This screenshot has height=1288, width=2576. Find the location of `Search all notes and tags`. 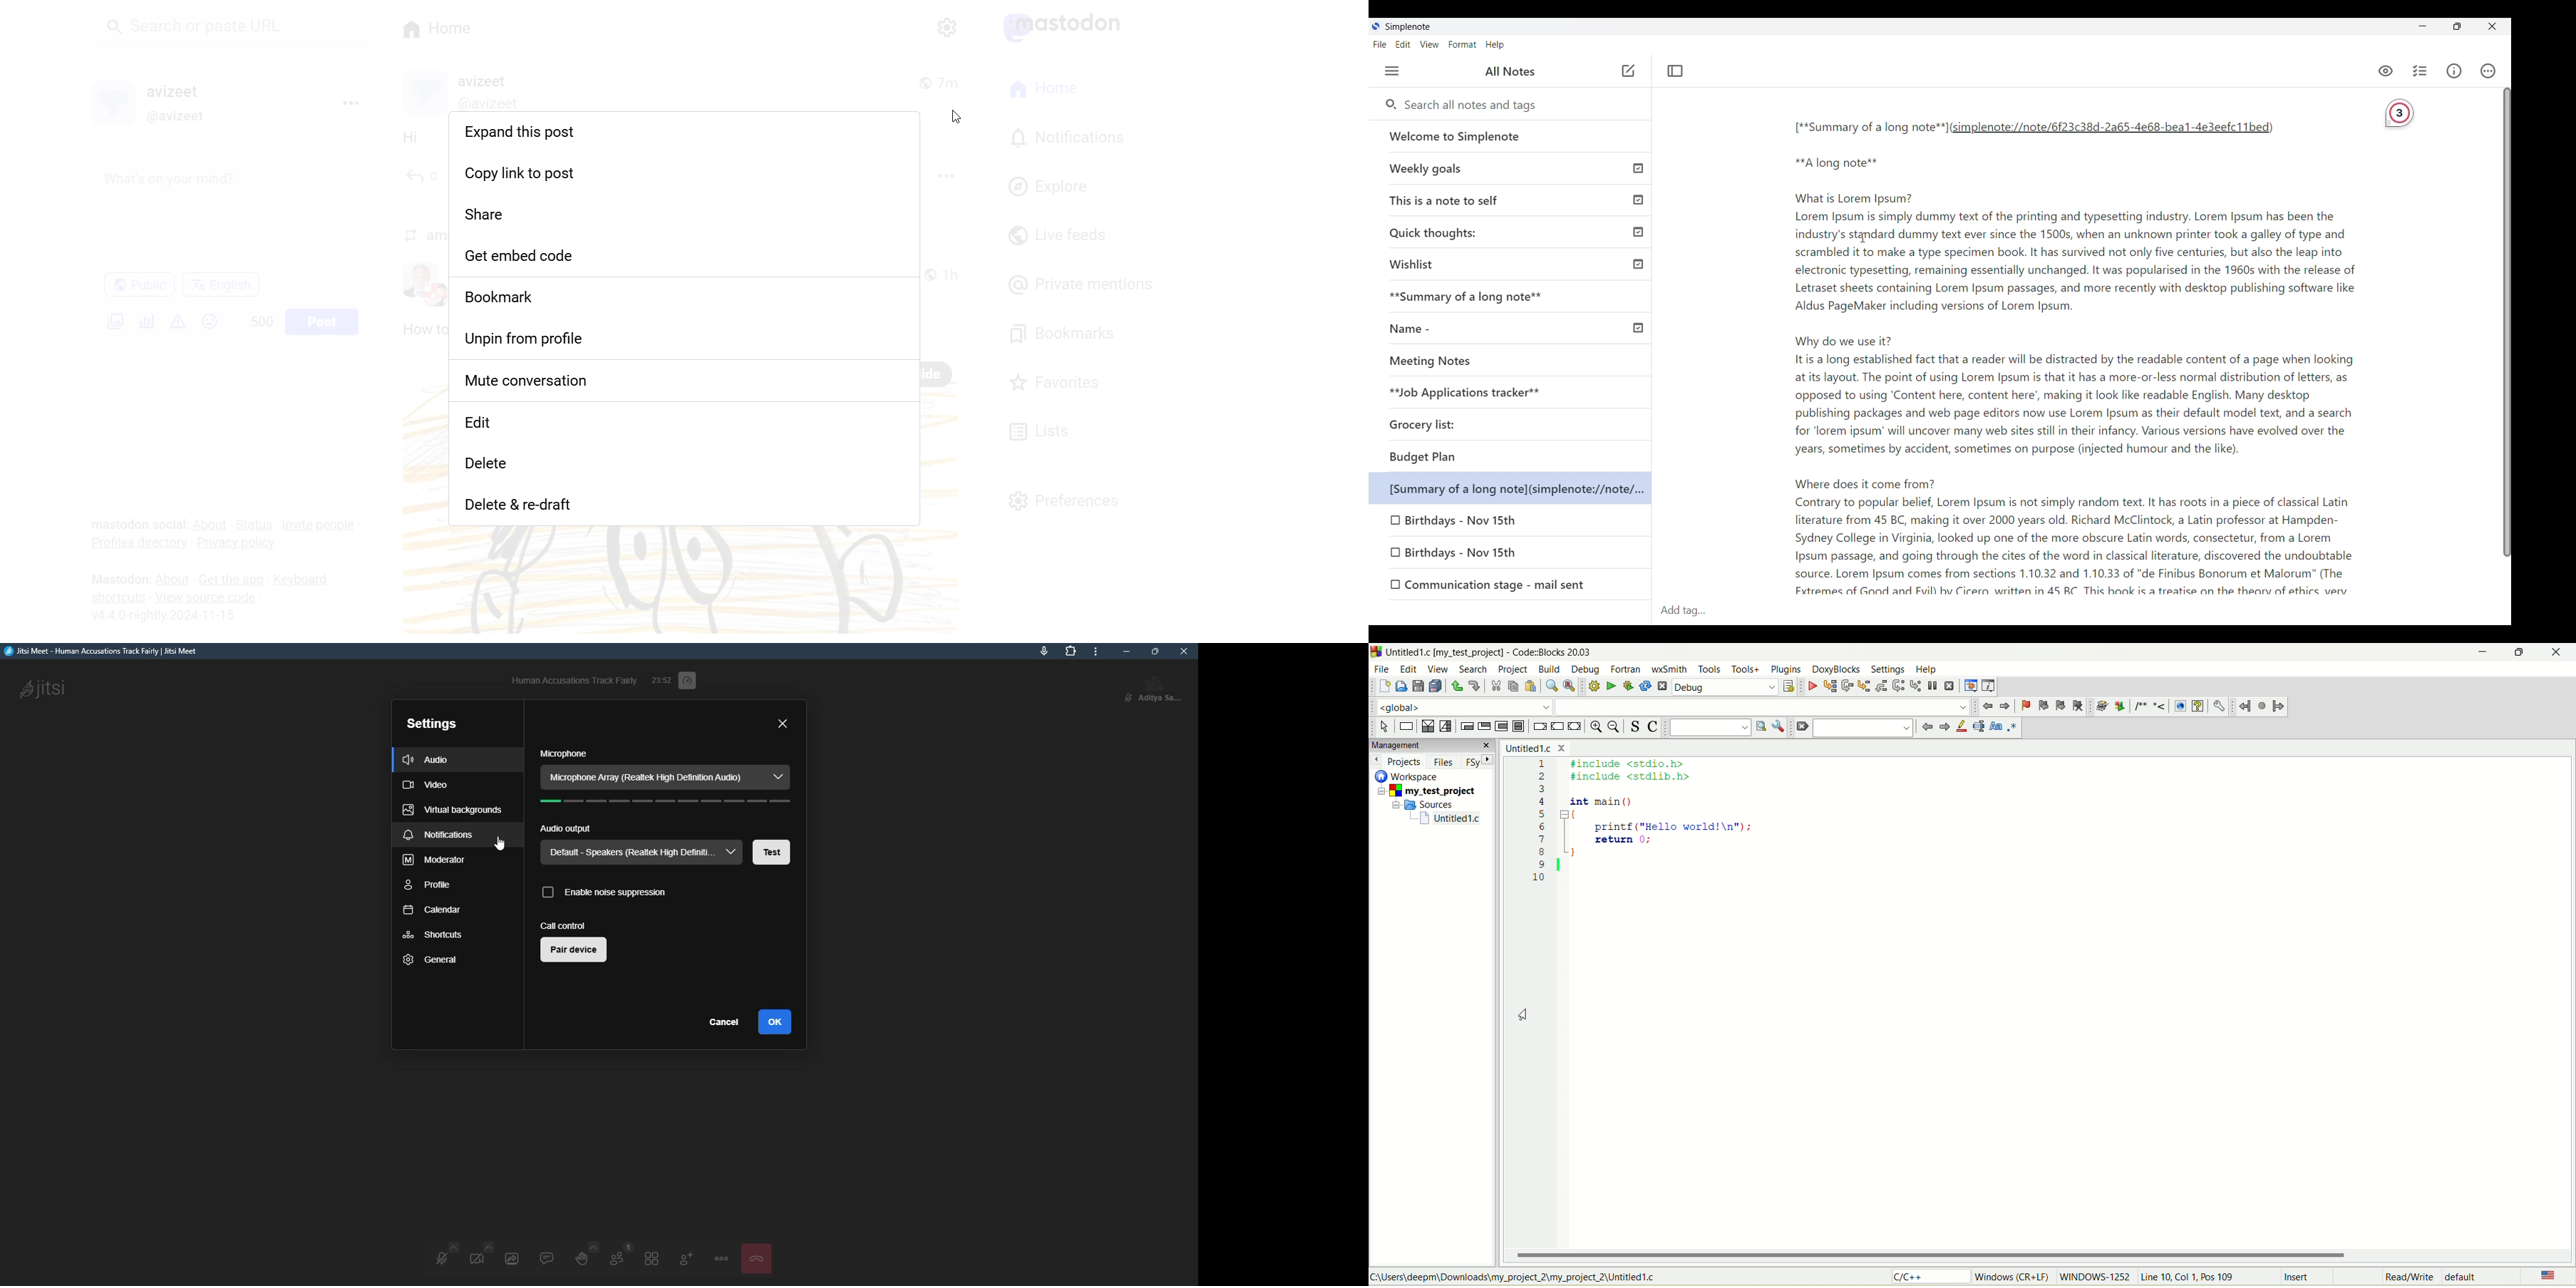

Search all notes and tags is located at coordinates (1476, 105).